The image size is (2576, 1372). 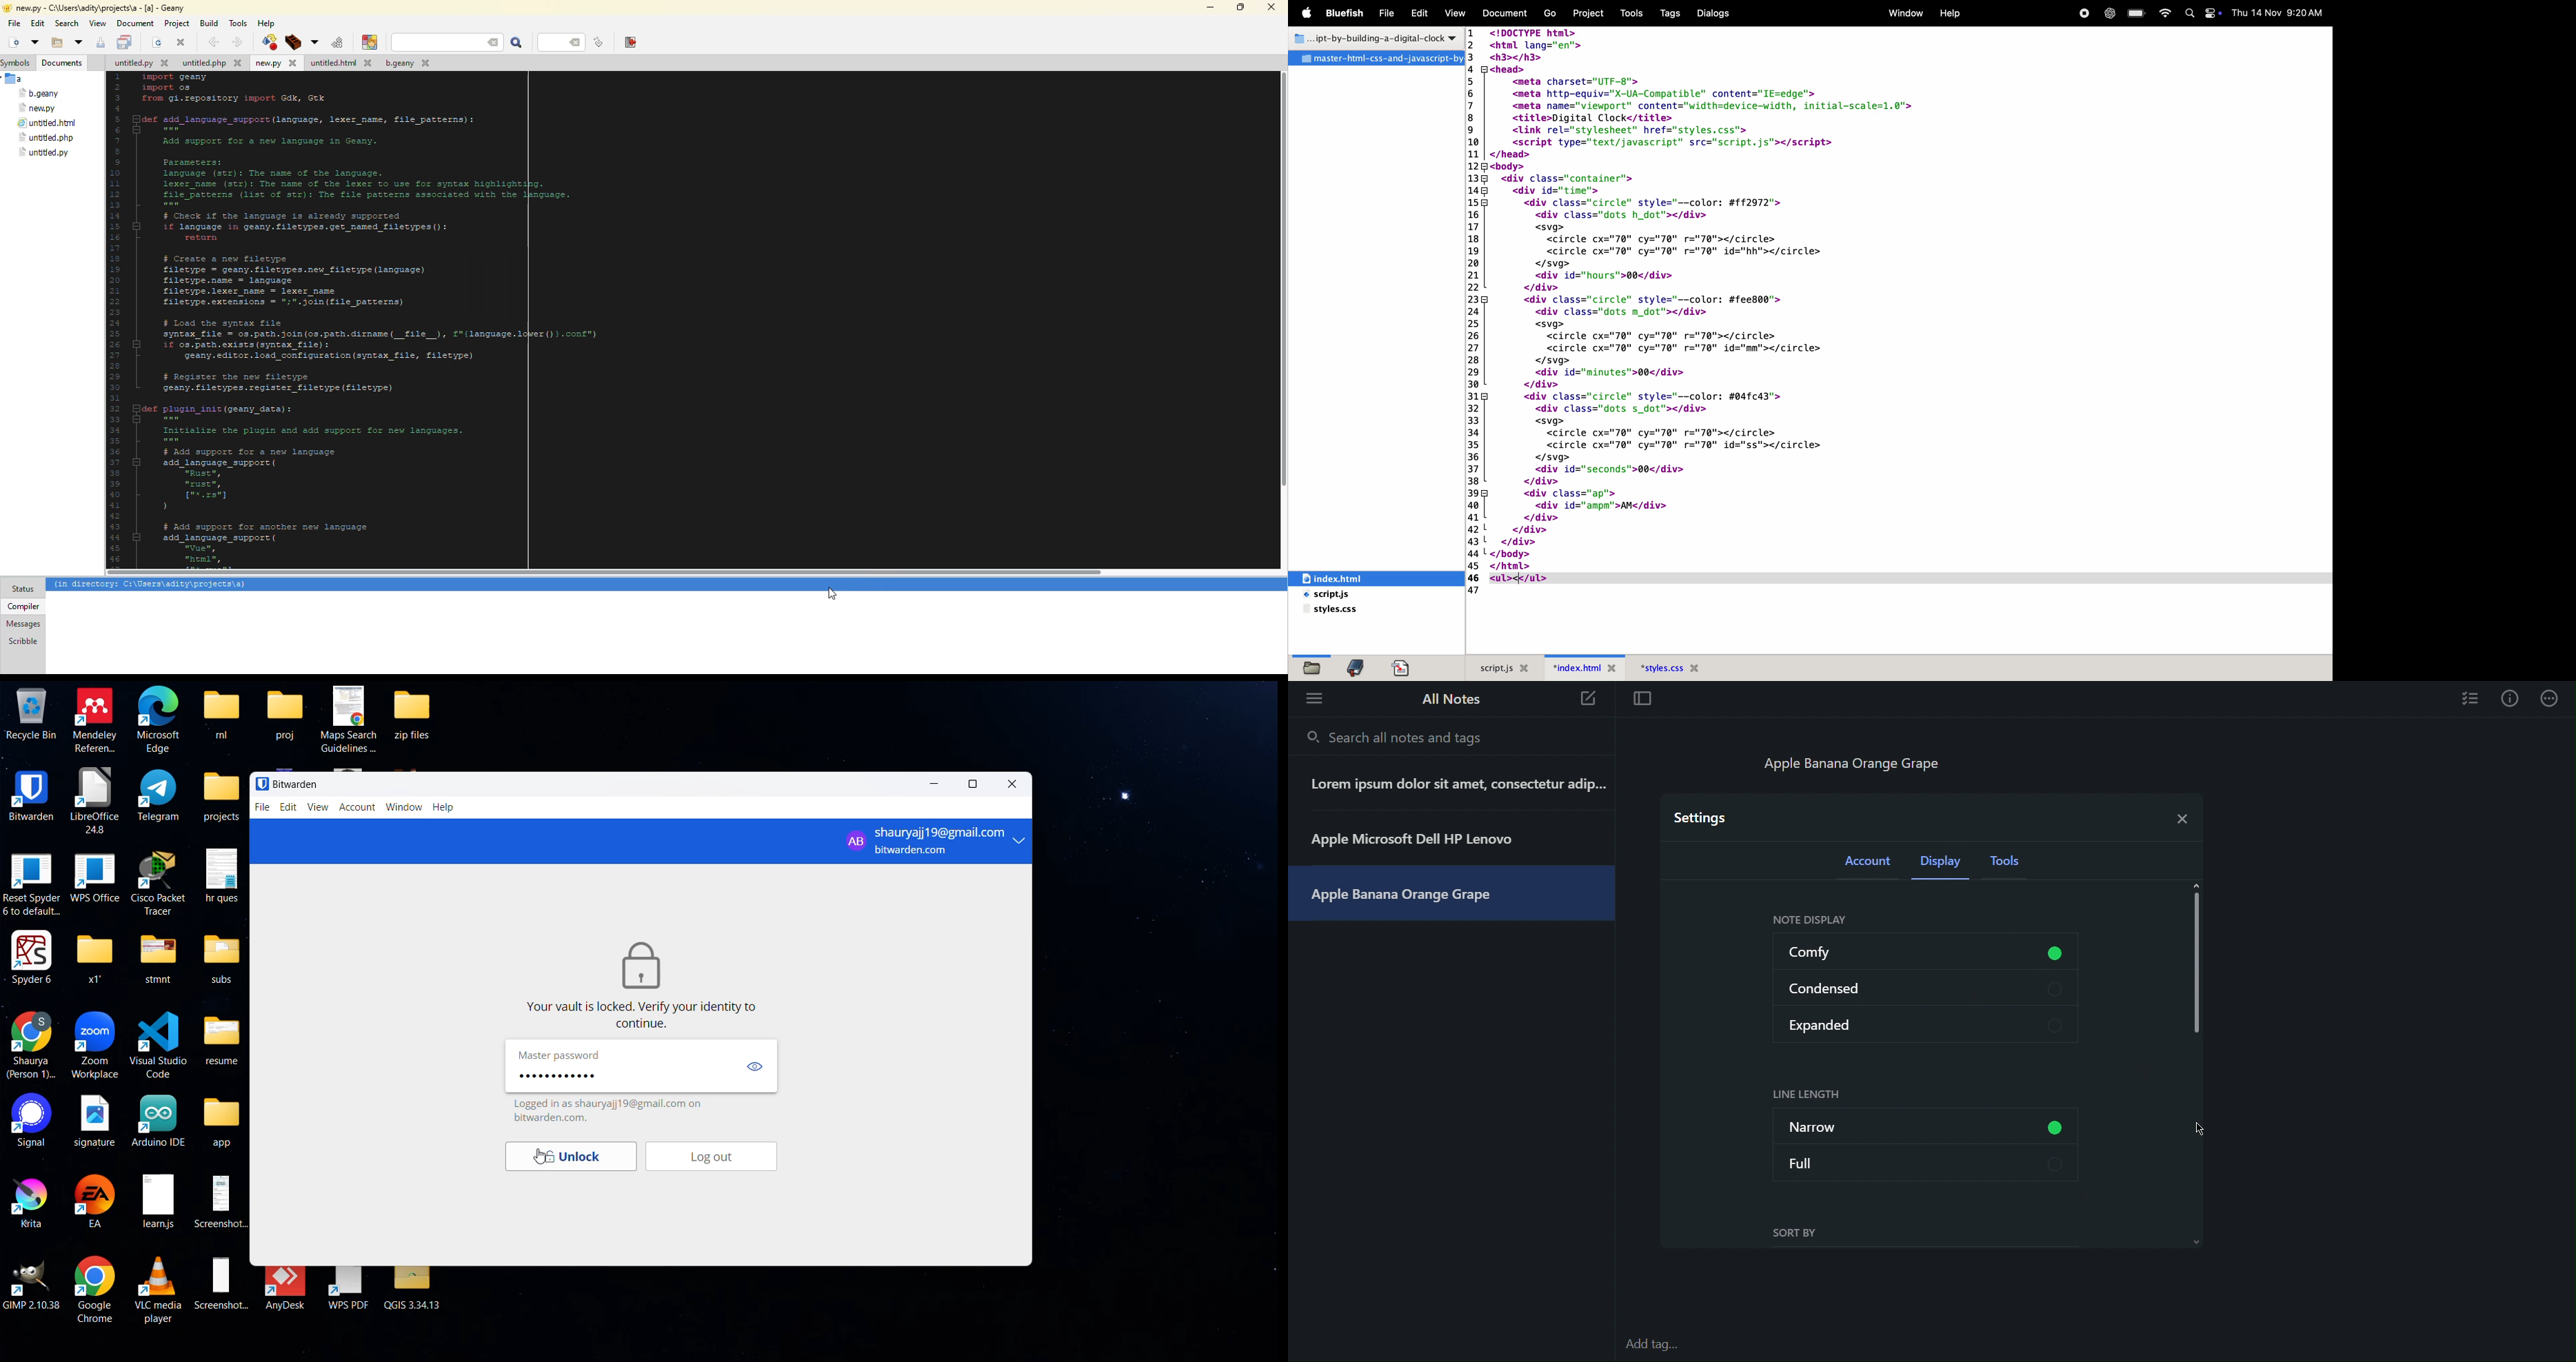 What do you see at coordinates (287, 807) in the screenshot?
I see `edit` at bounding box center [287, 807].